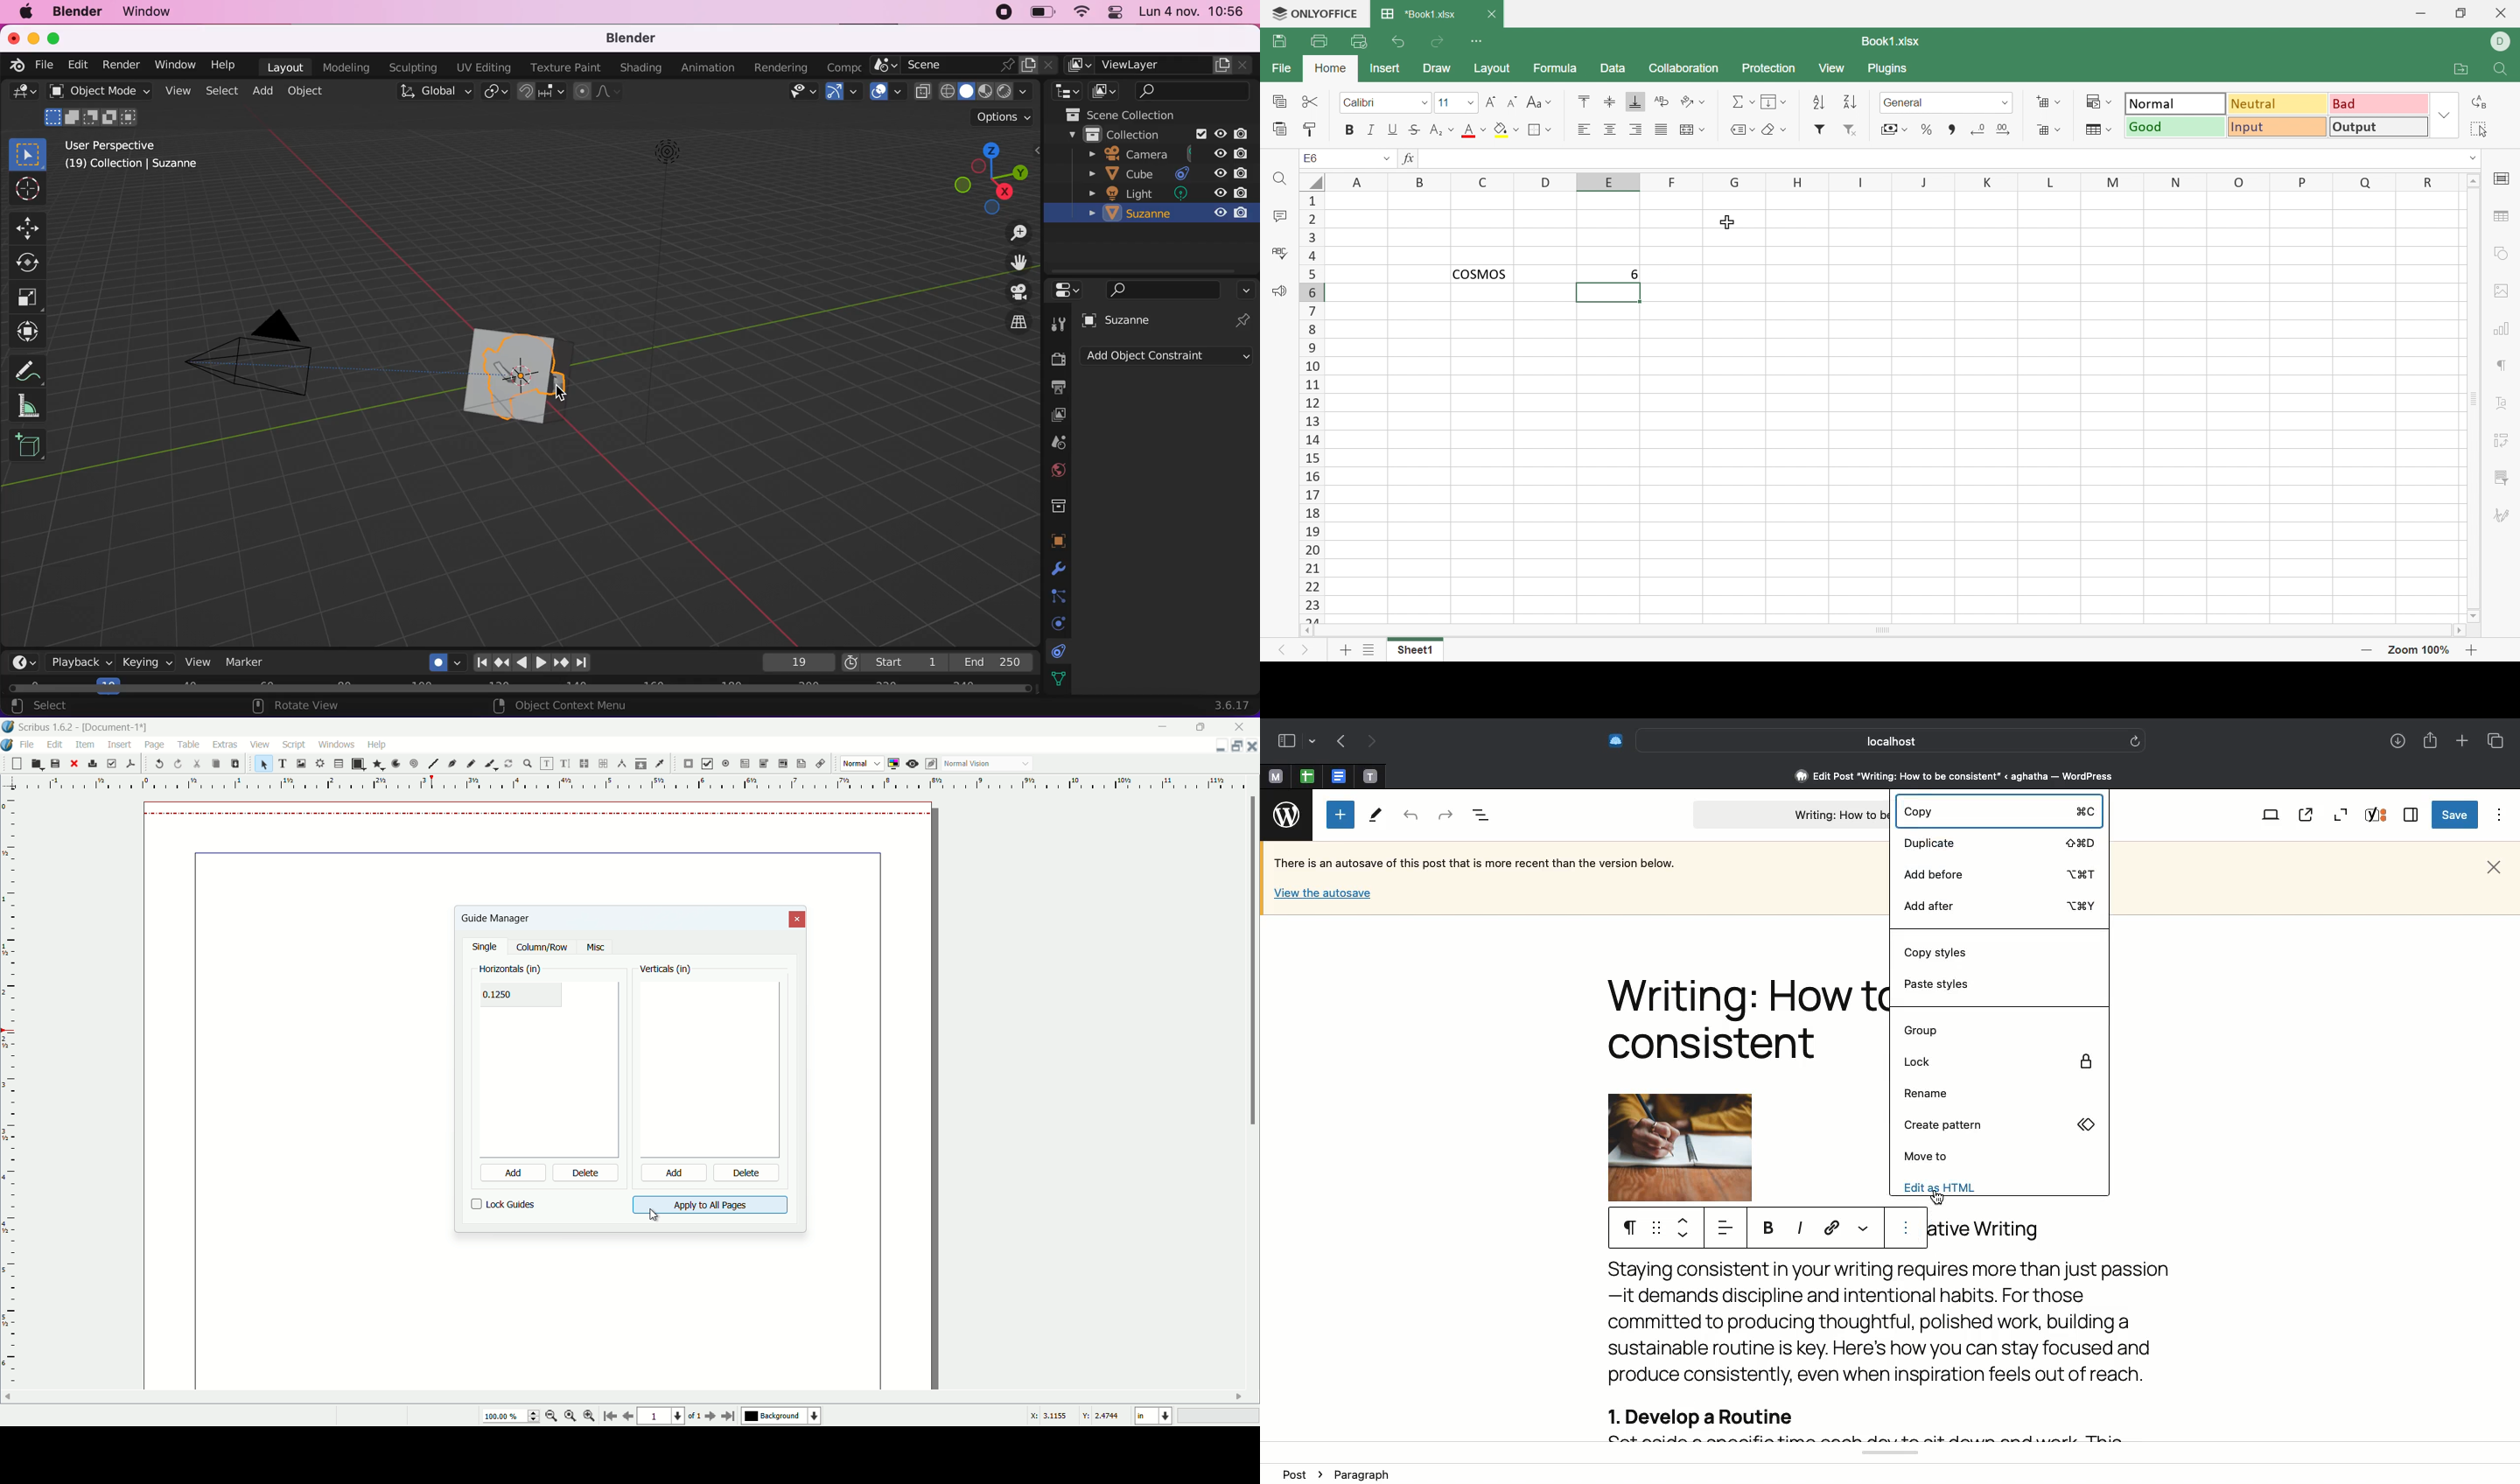 The image size is (2520, 1484). Describe the element at coordinates (24, 94) in the screenshot. I see `editor type` at that location.